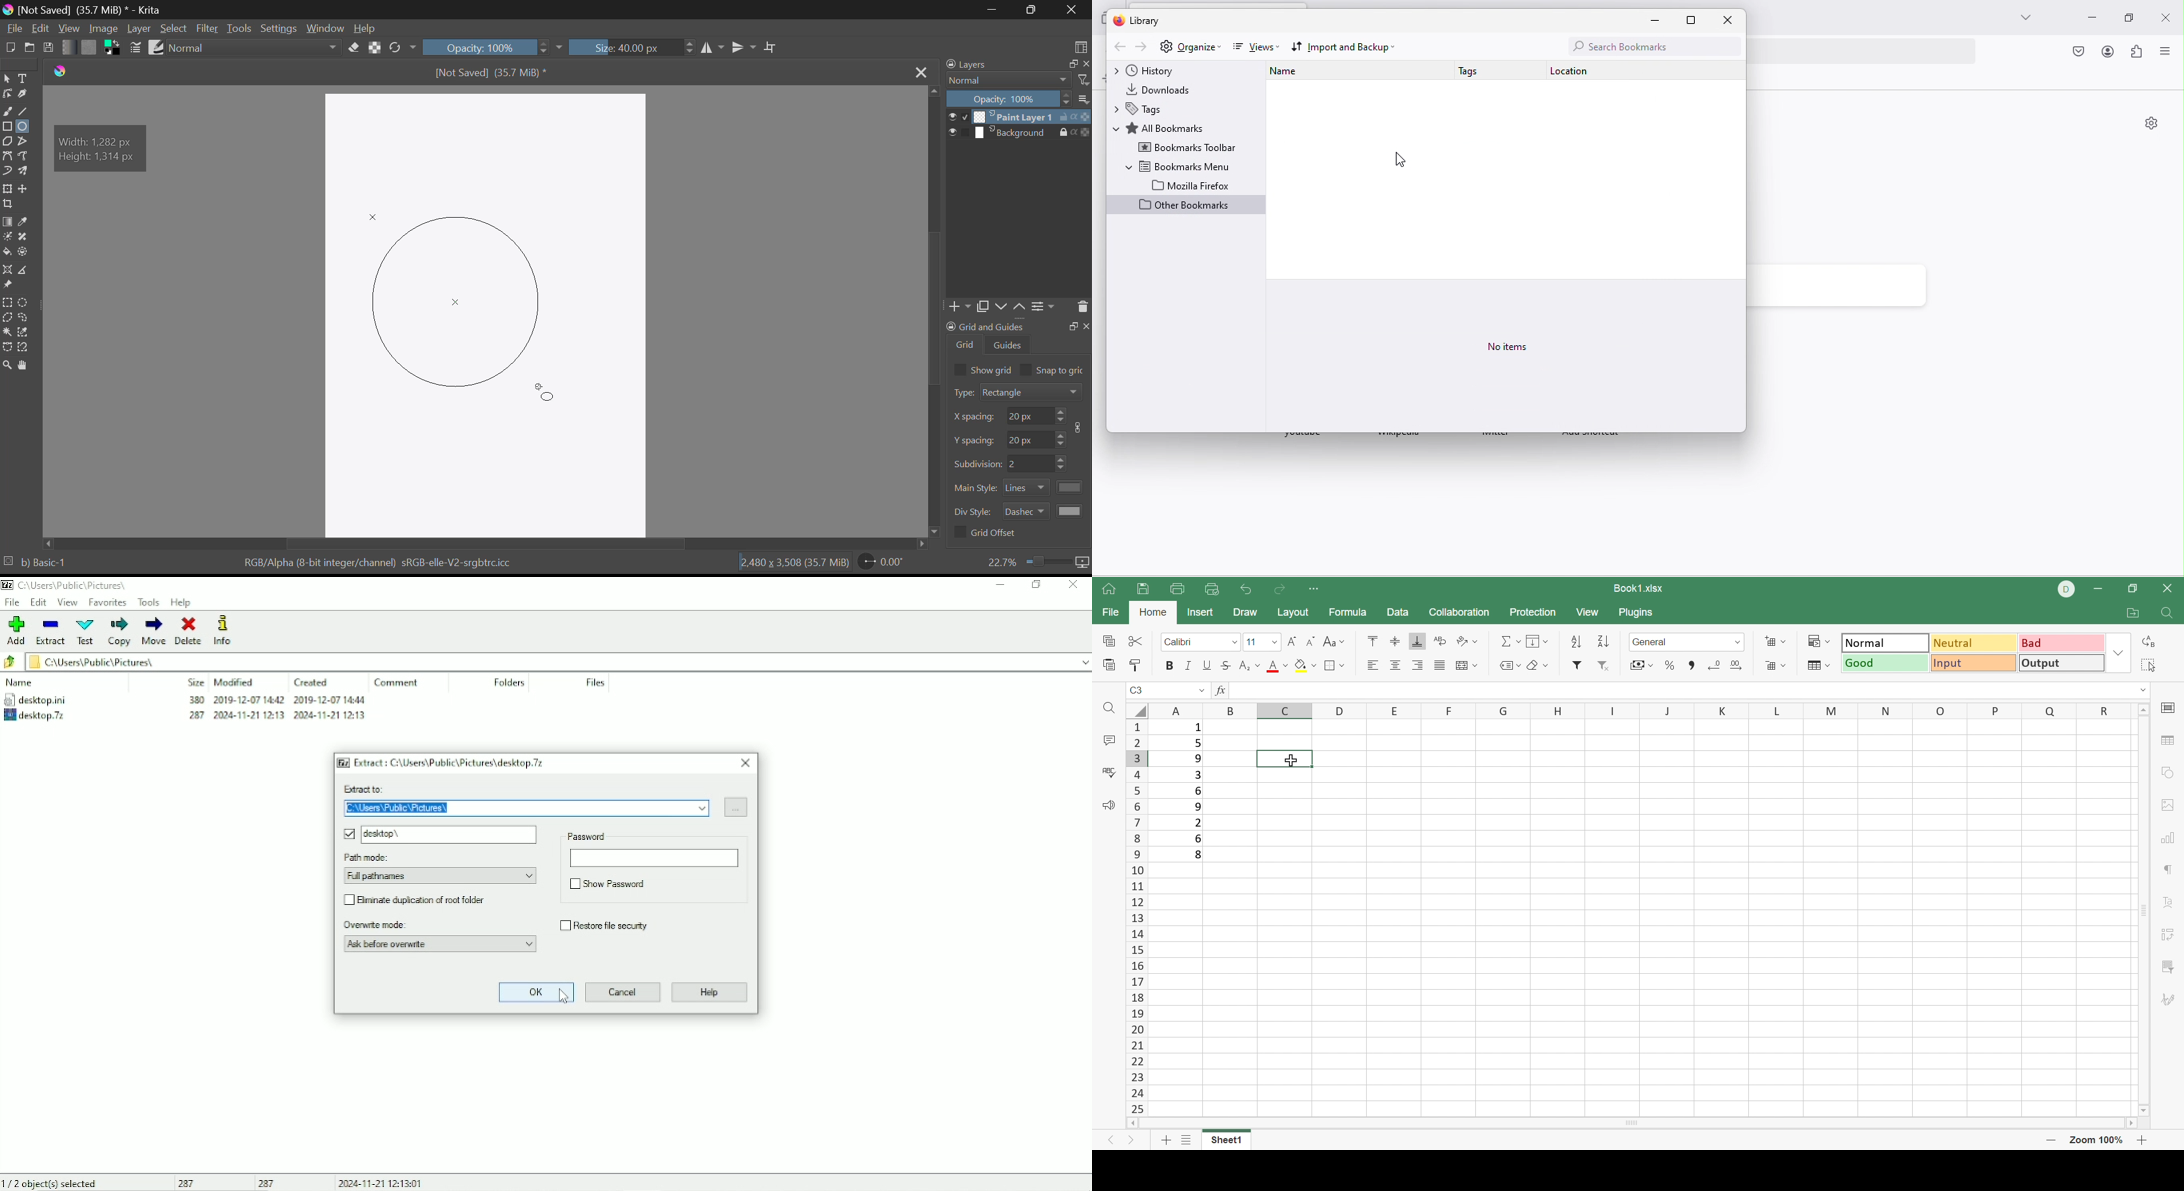 The width and height of the screenshot is (2184, 1204). Describe the element at coordinates (1038, 562) in the screenshot. I see `Zoom` at that location.